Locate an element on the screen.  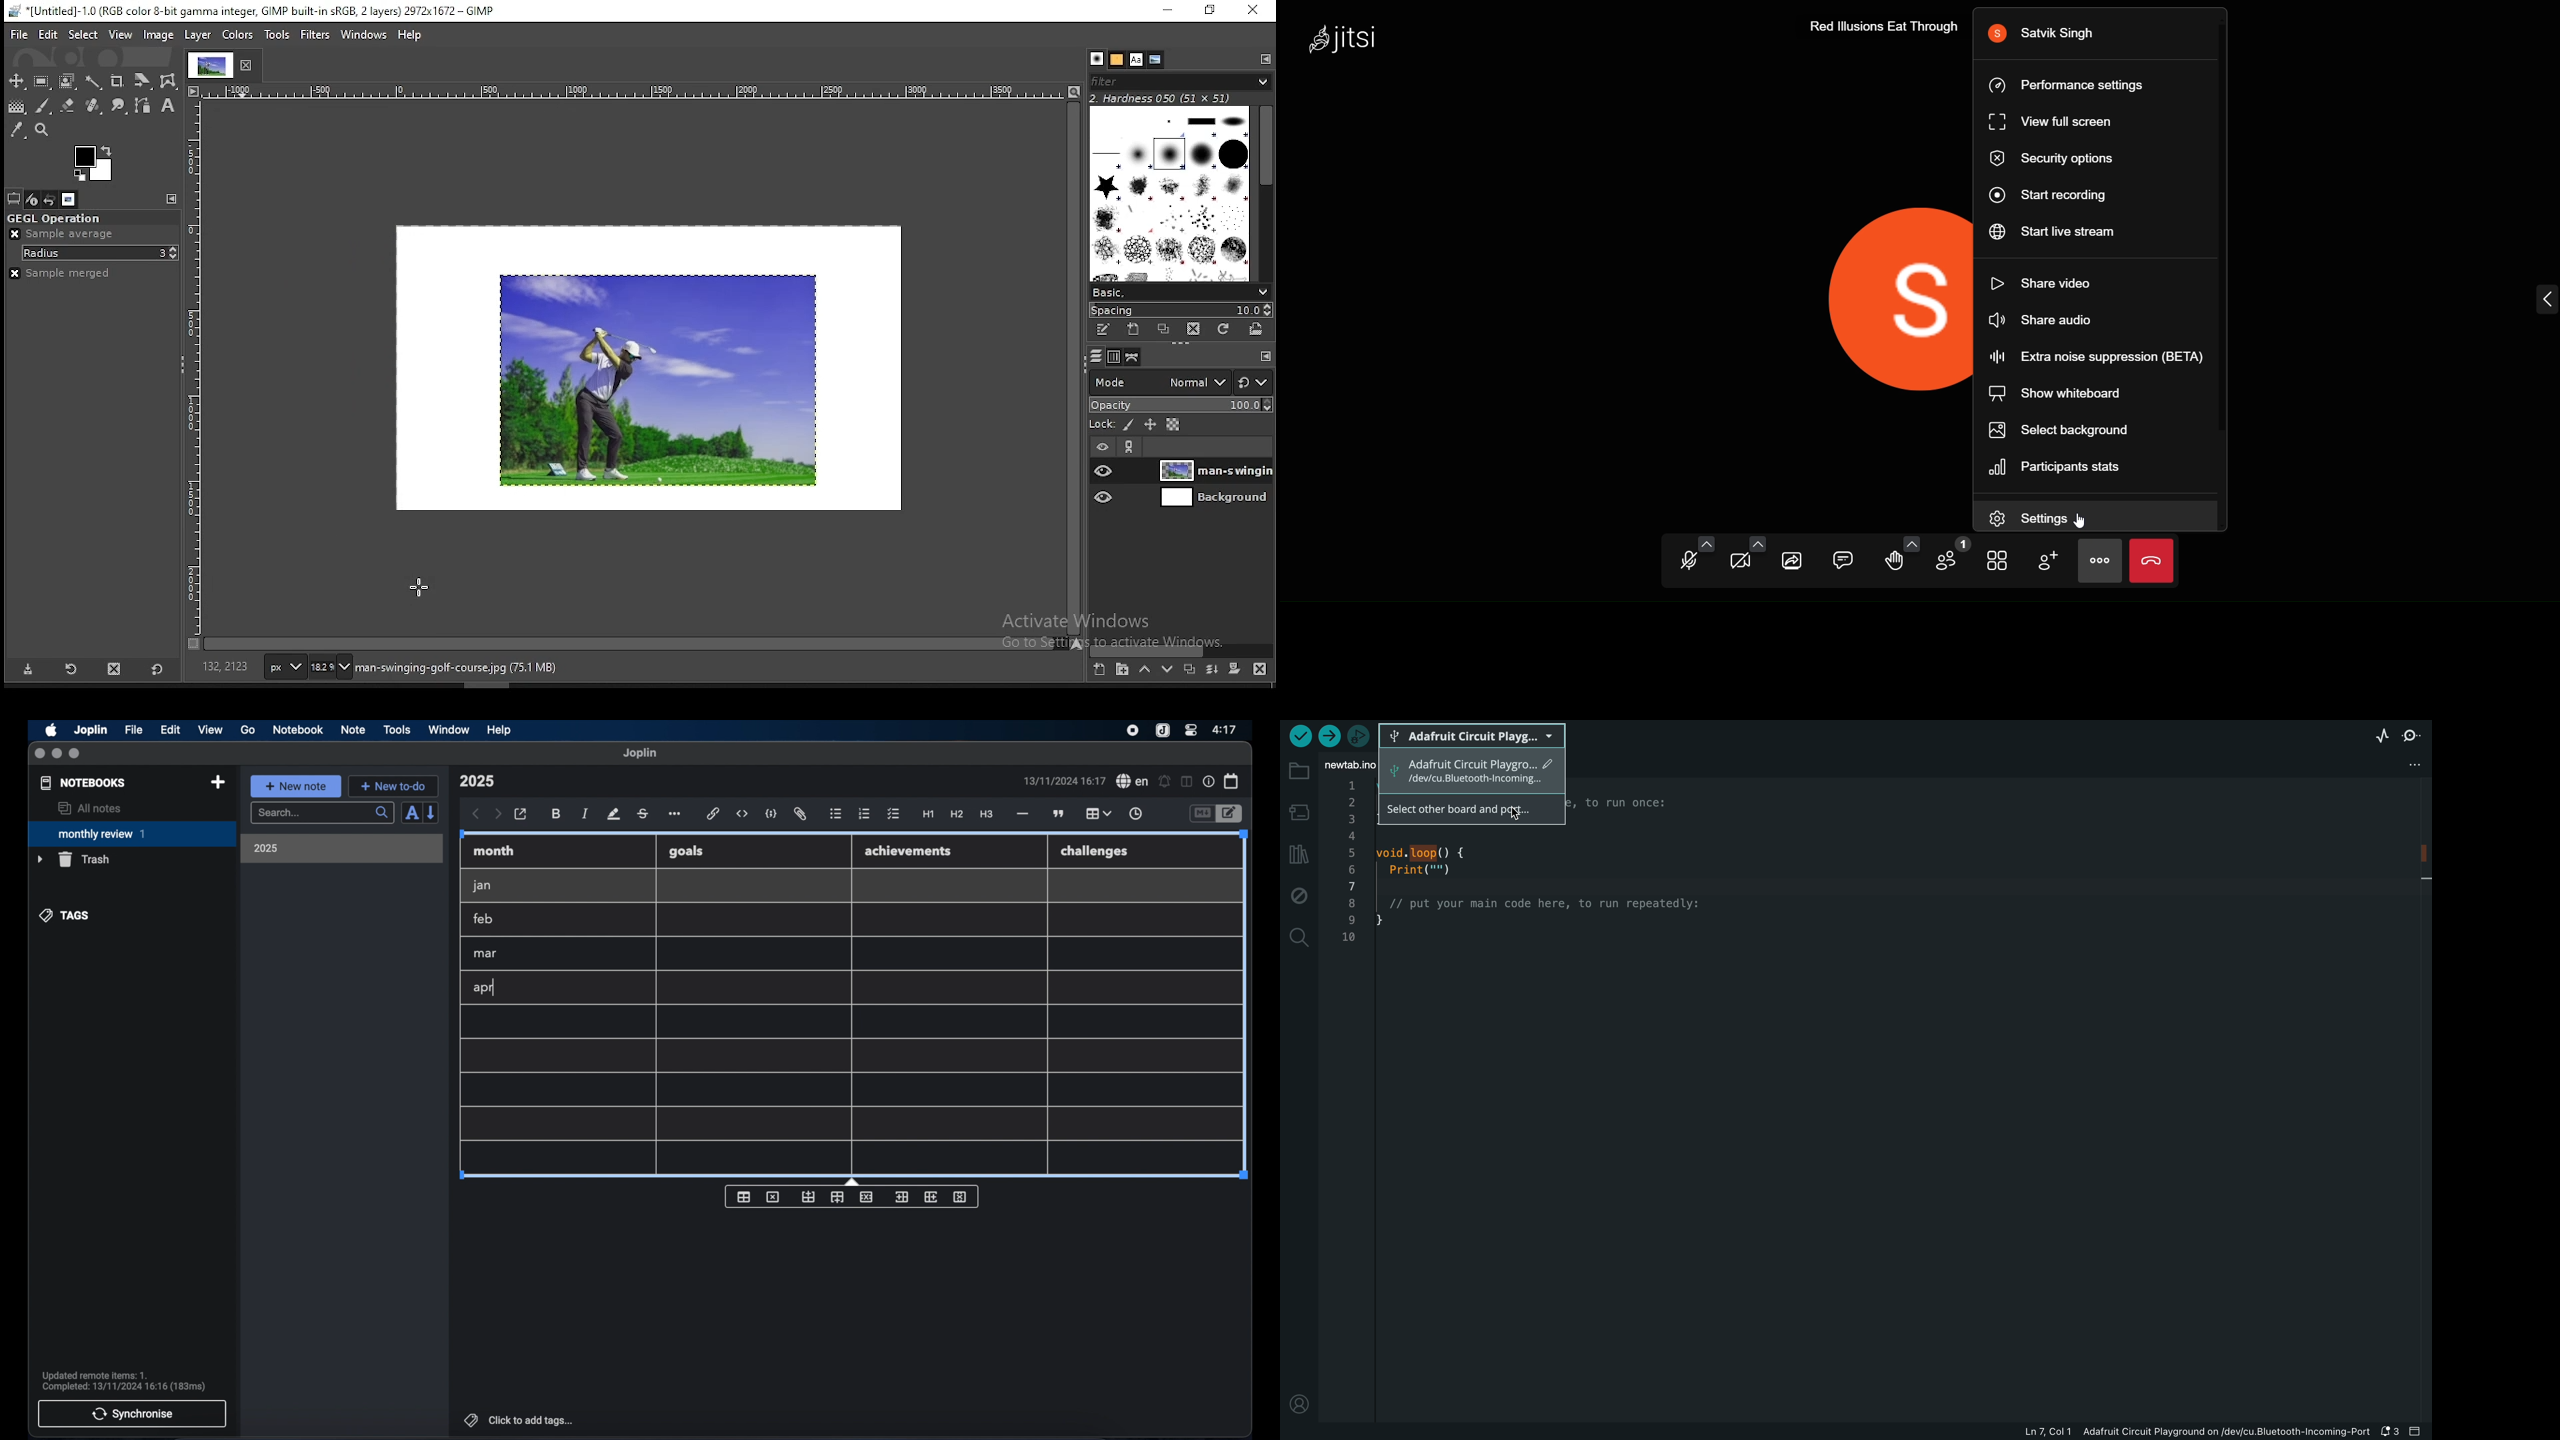
brushes is located at coordinates (1095, 58).